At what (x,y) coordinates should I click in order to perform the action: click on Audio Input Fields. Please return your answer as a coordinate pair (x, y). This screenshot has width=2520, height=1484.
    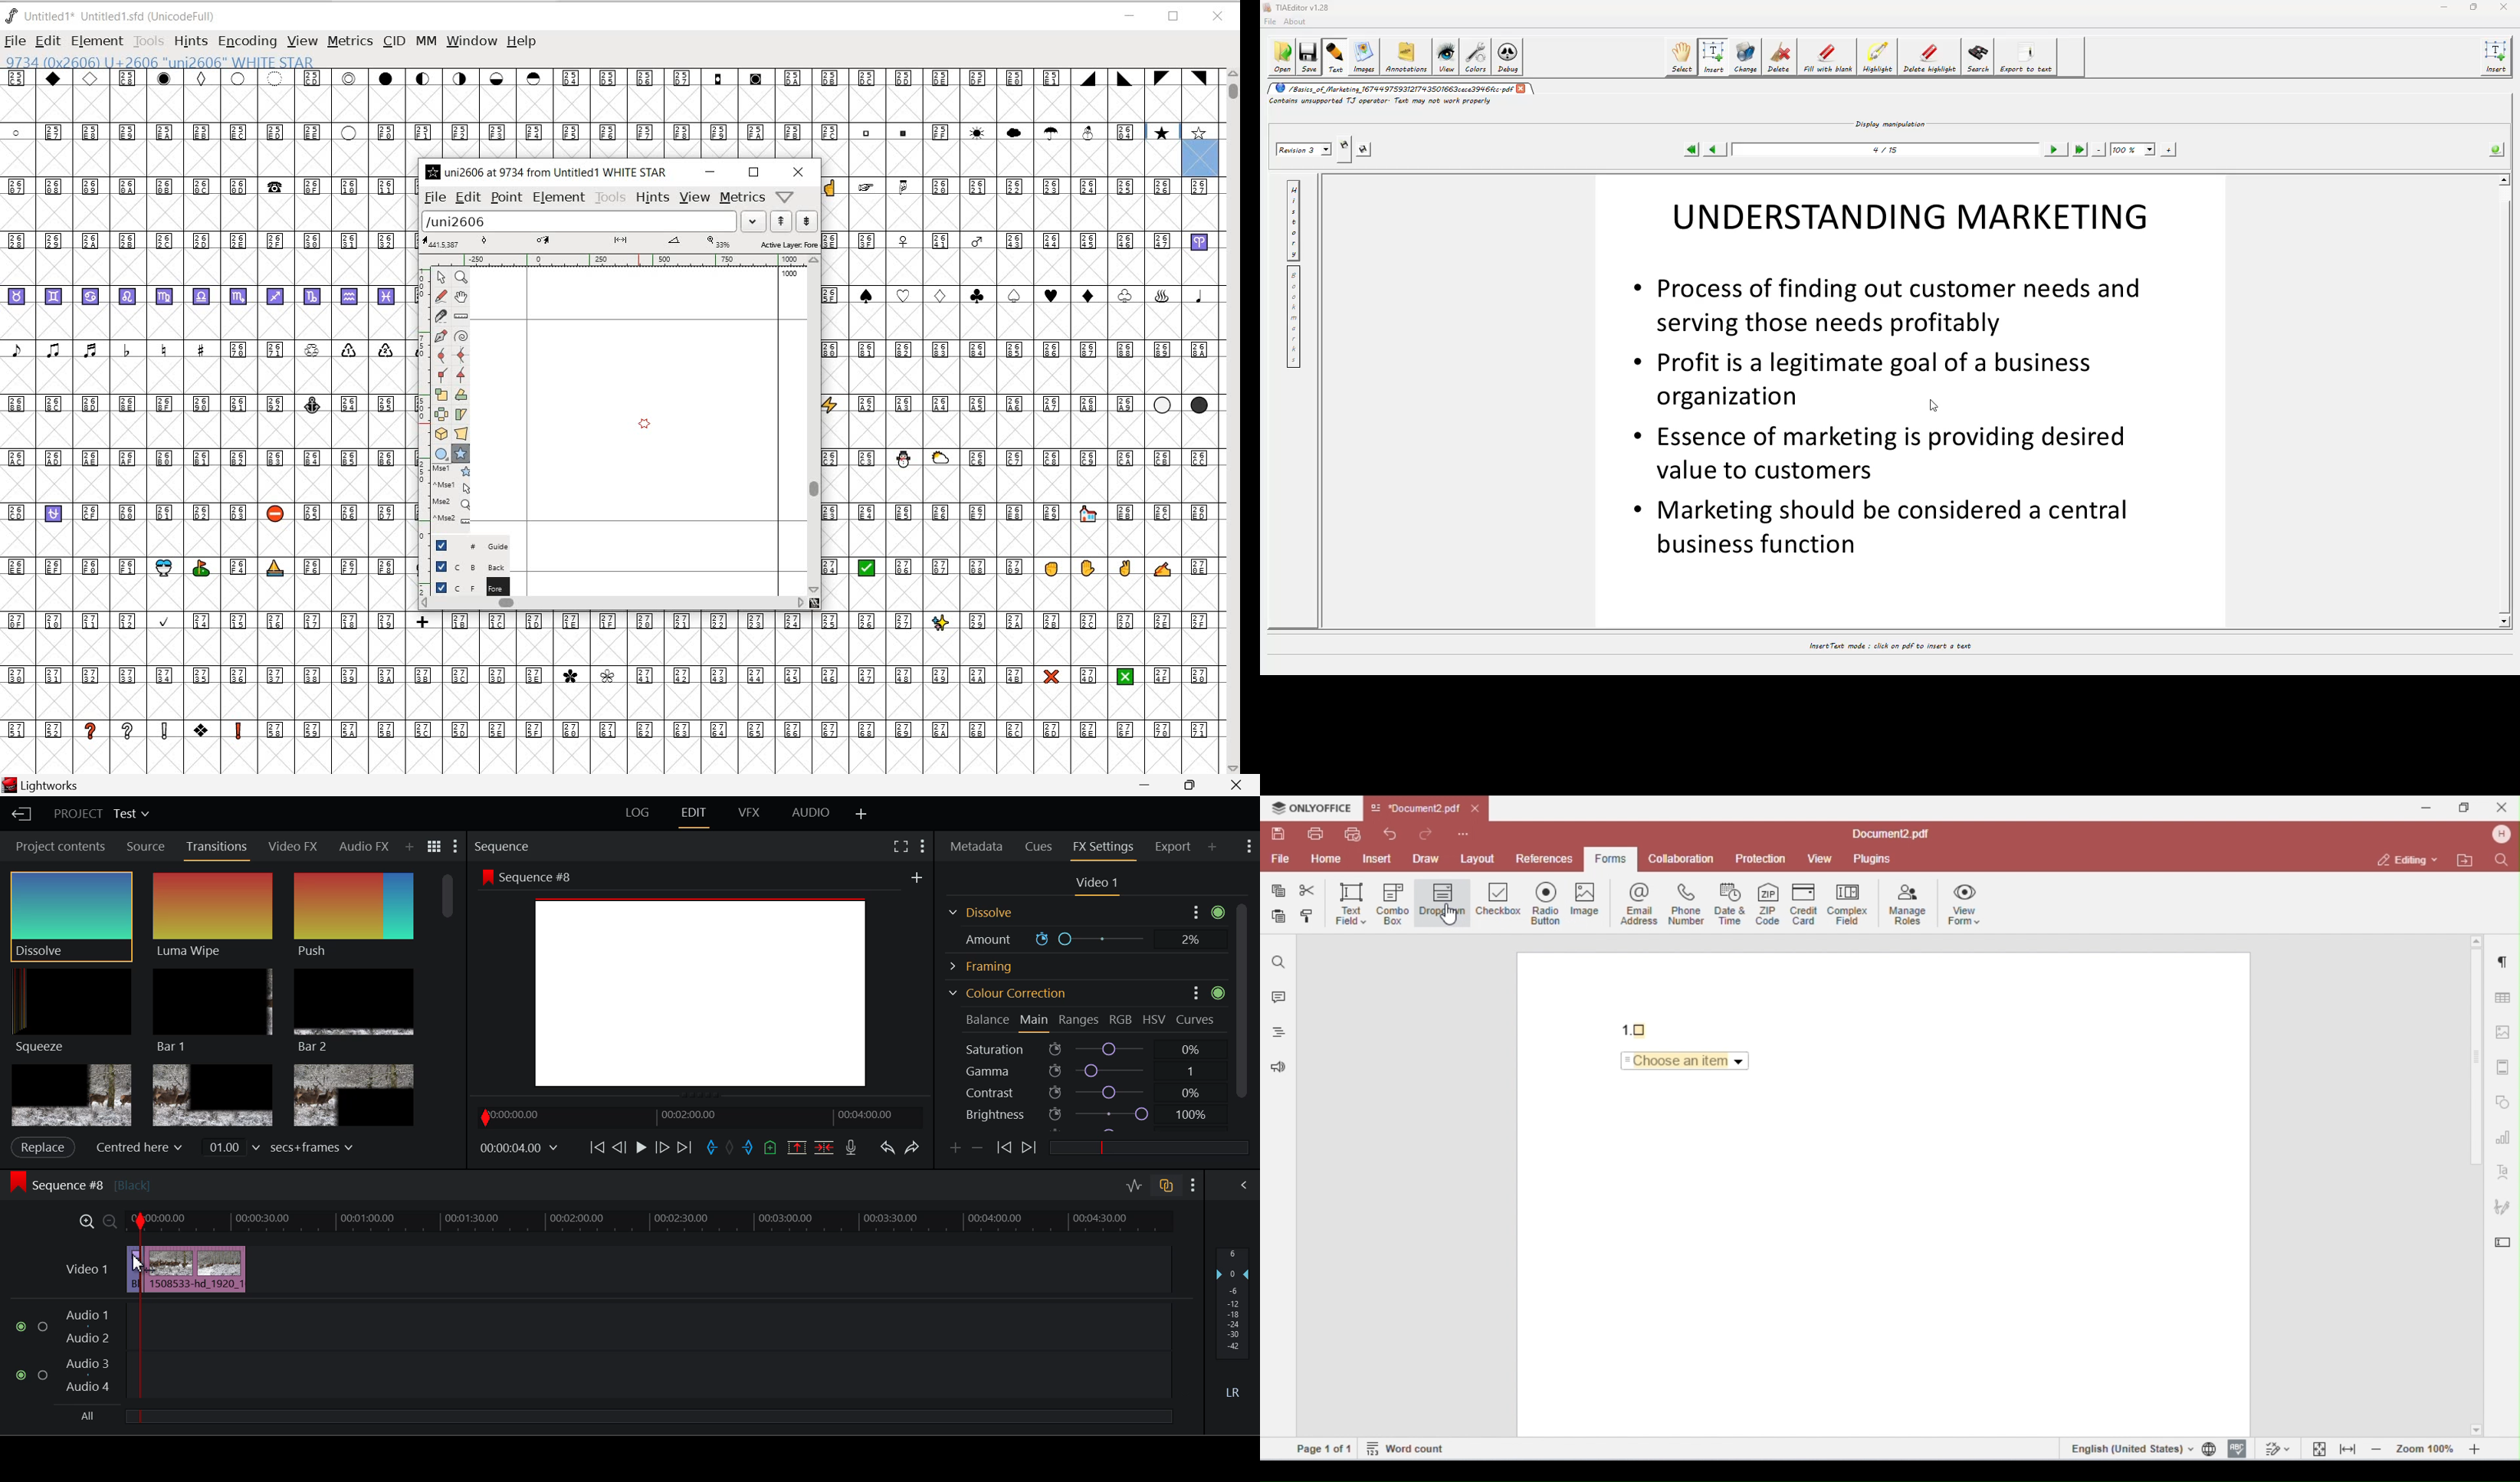
    Looking at the image, I should click on (593, 1353).